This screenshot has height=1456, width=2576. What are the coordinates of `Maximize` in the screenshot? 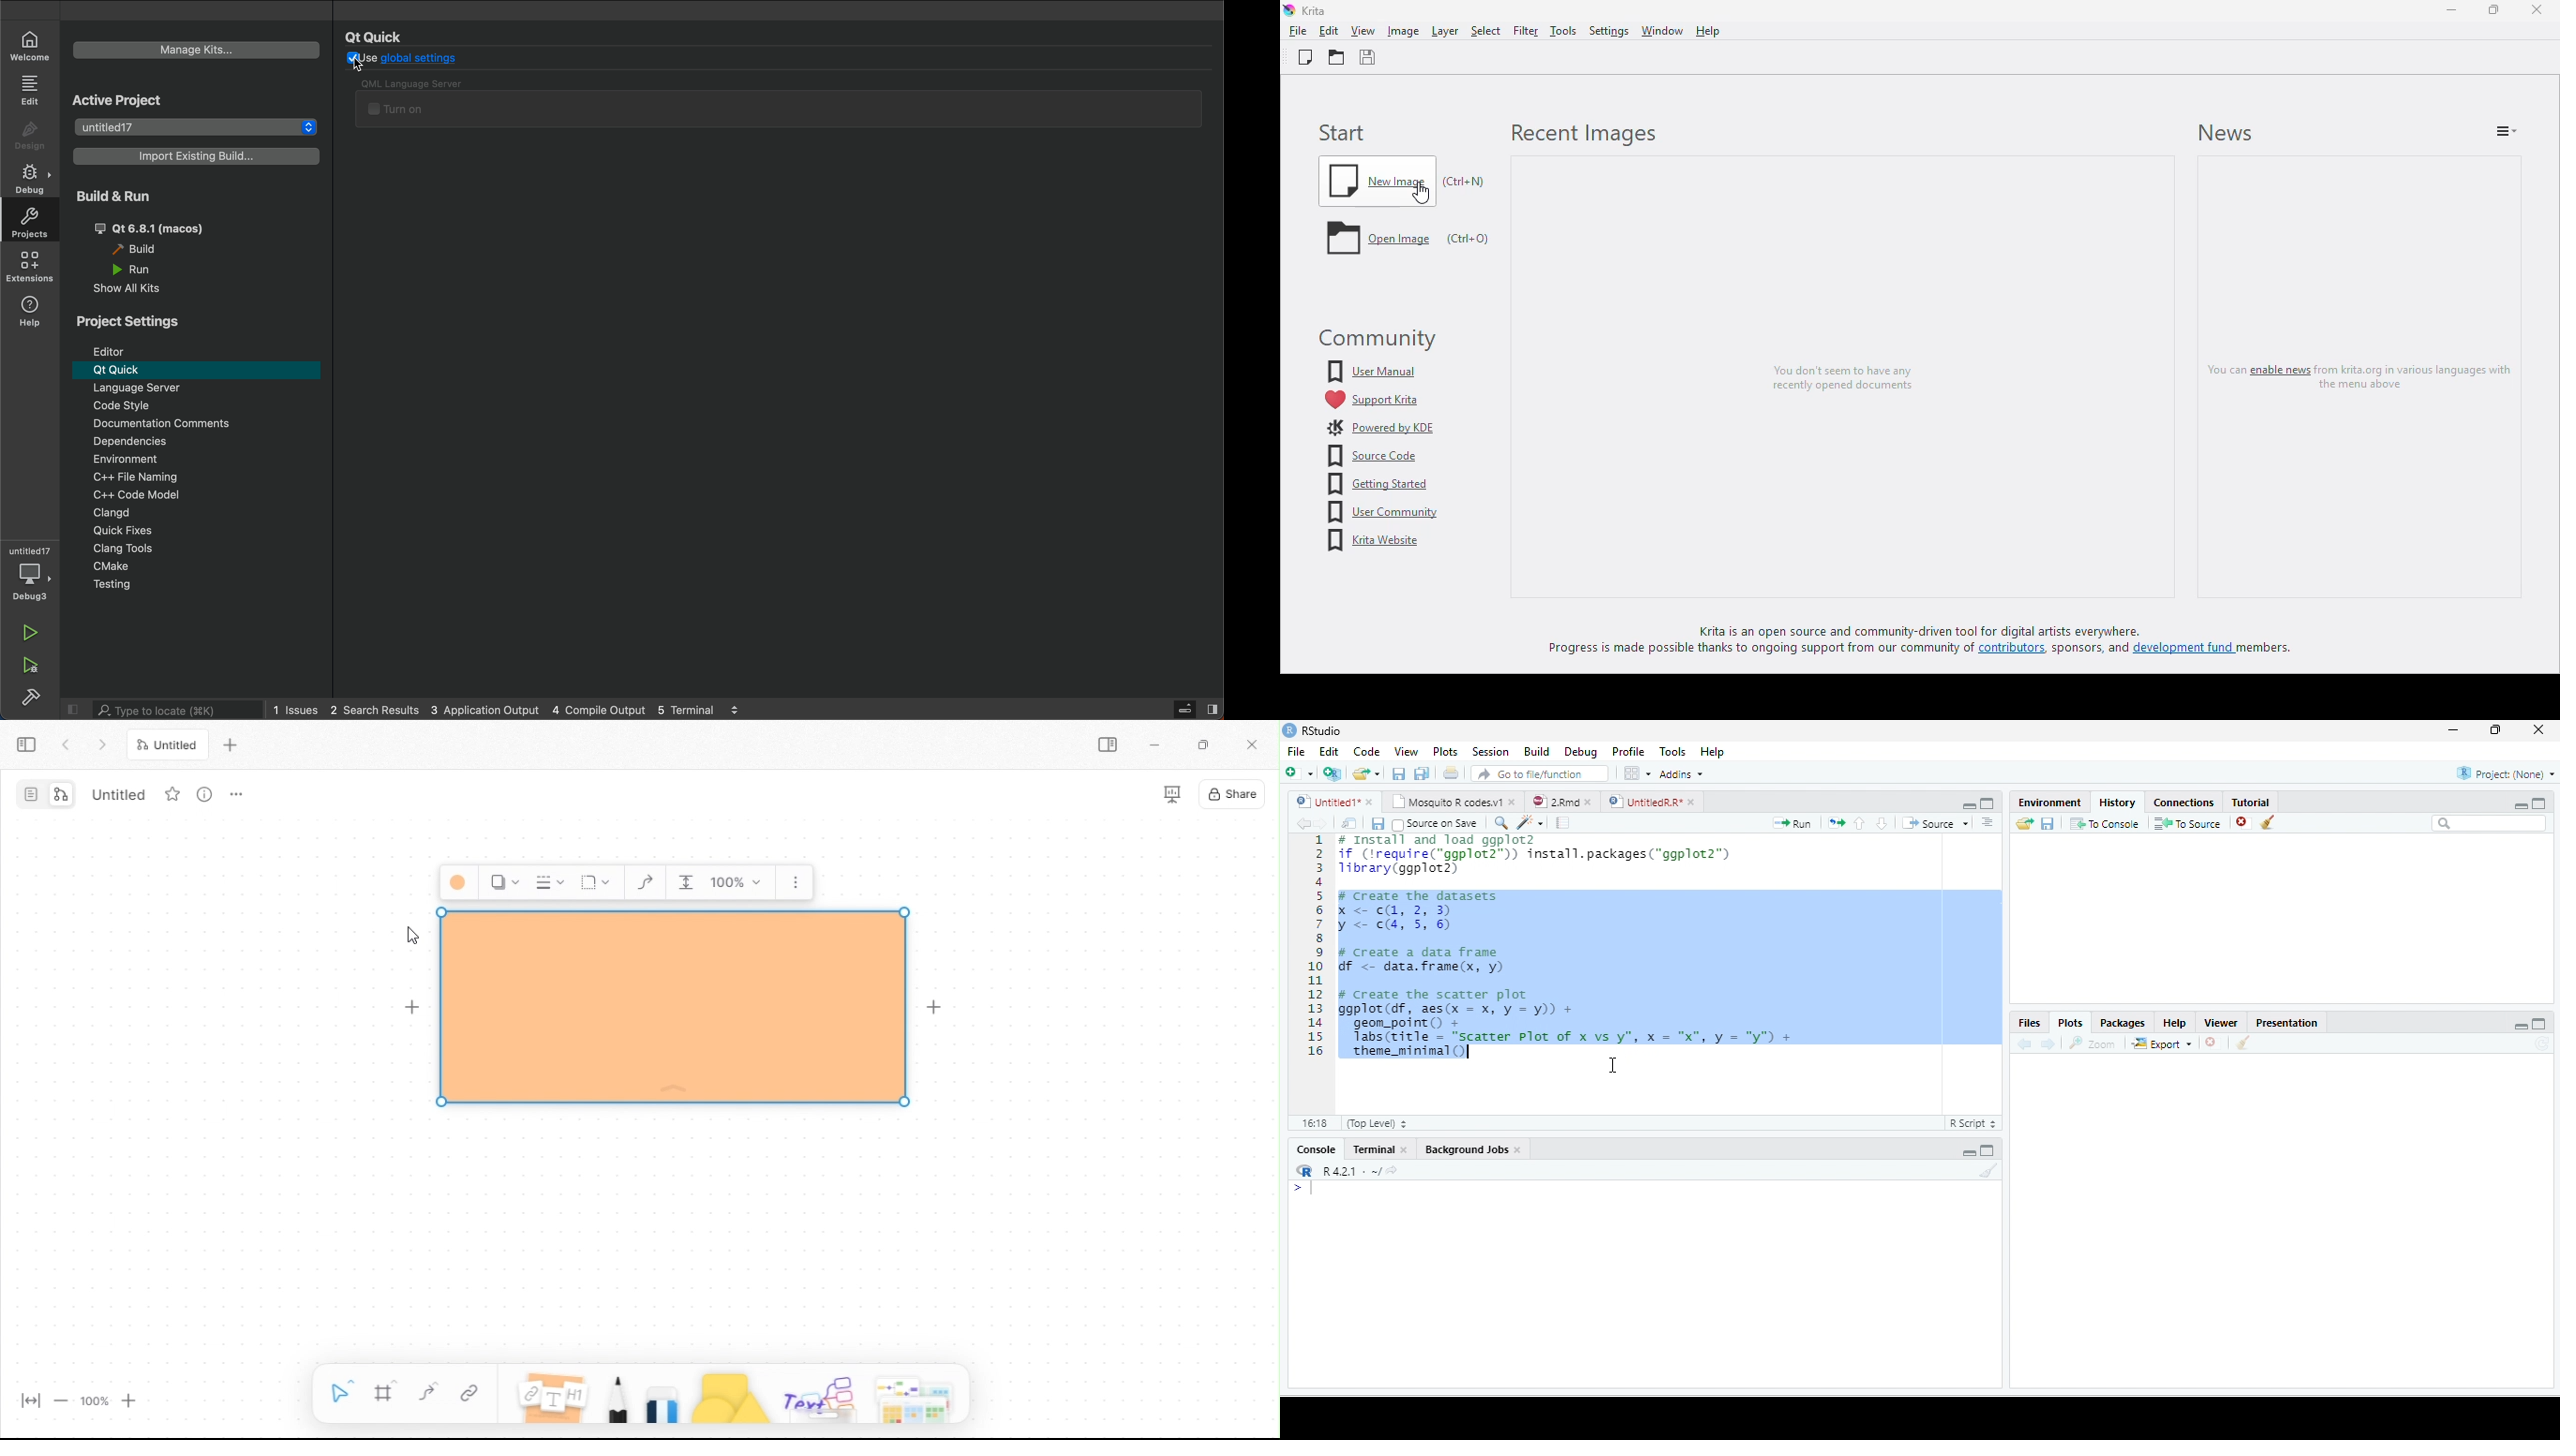 It's located at (1988, 1150).